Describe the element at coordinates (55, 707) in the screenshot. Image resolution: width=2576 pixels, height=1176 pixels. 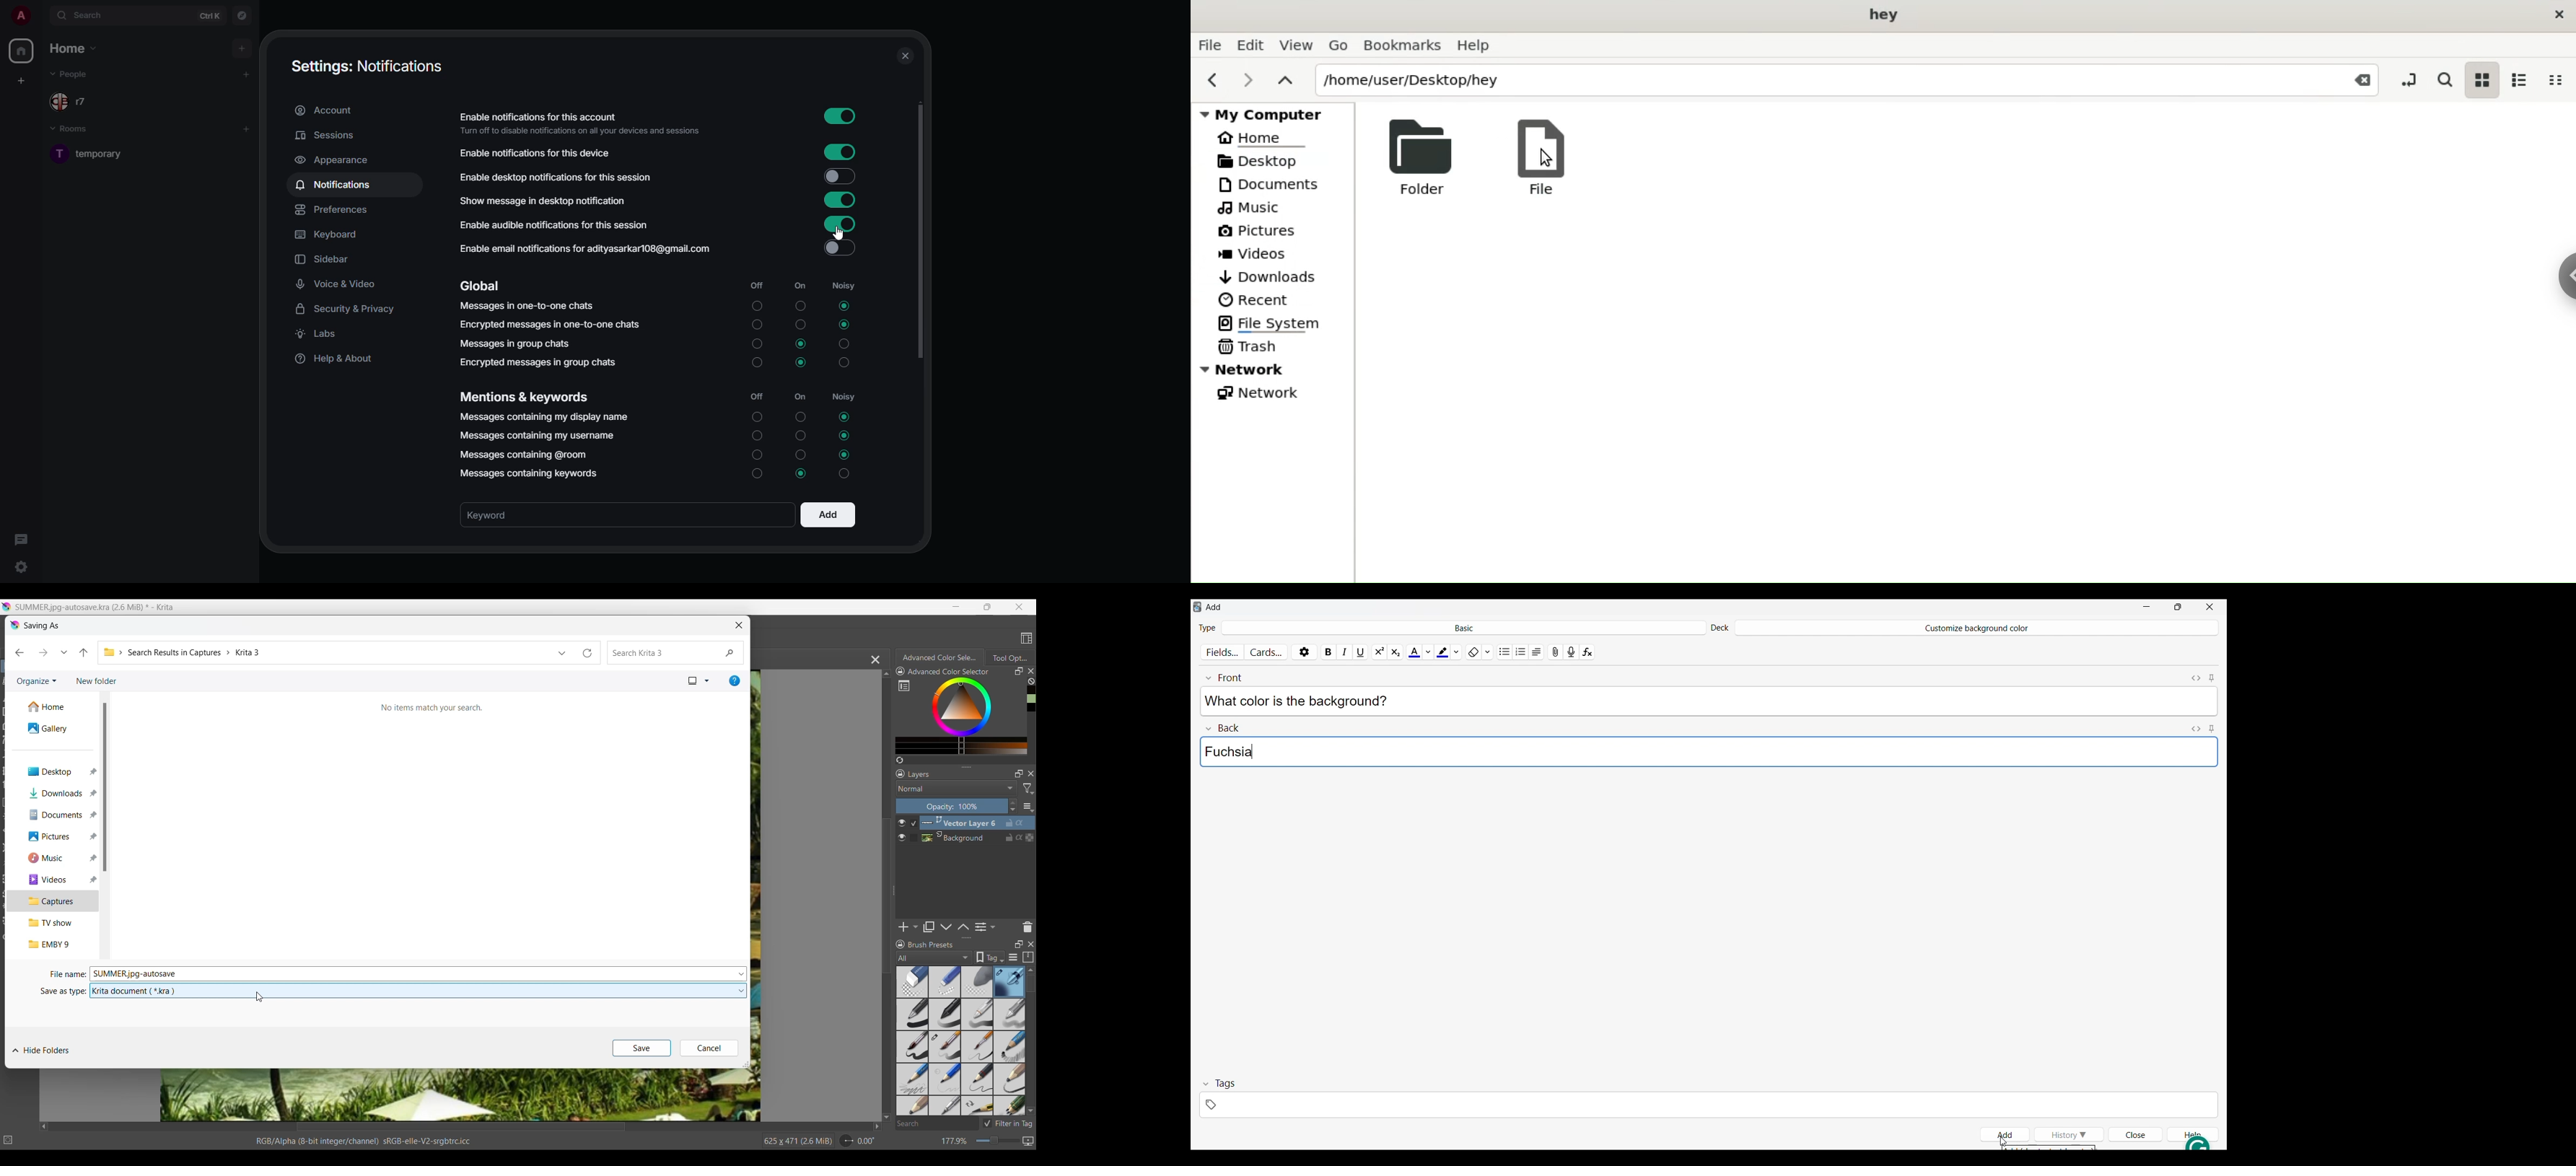
I see `Home folder` at that location.